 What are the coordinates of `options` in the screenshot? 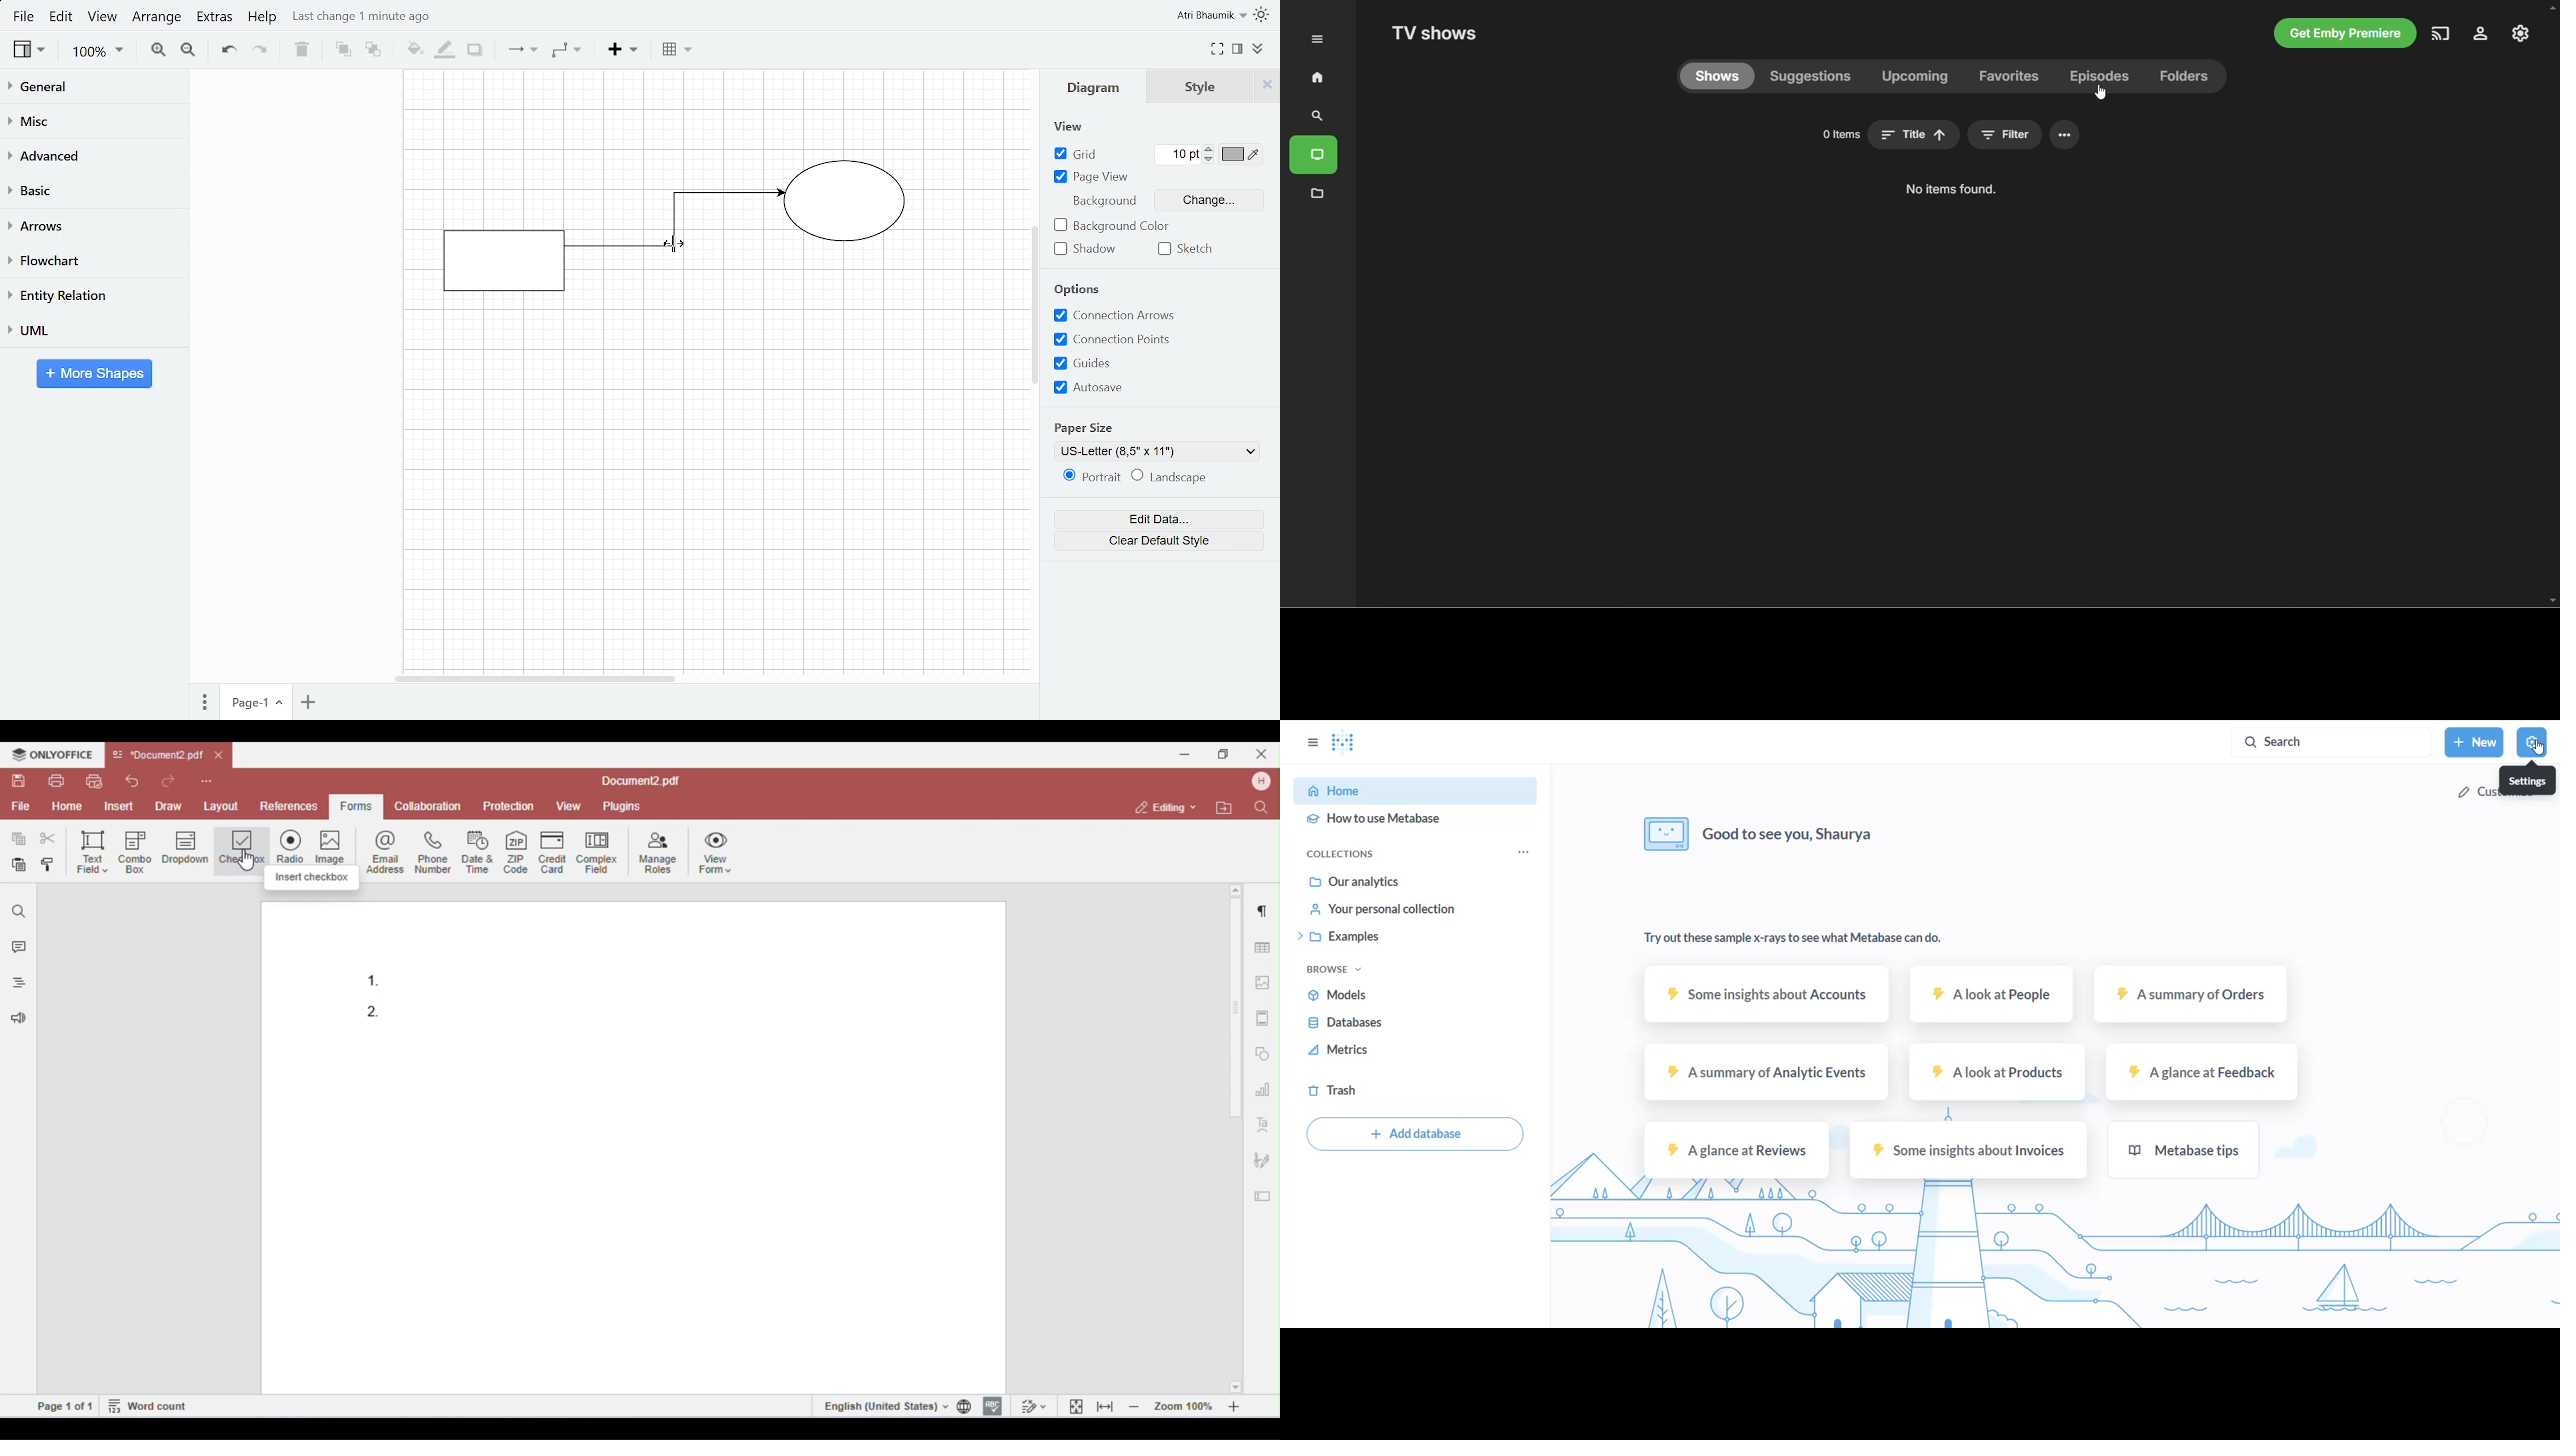 It's located at (1078, 290).